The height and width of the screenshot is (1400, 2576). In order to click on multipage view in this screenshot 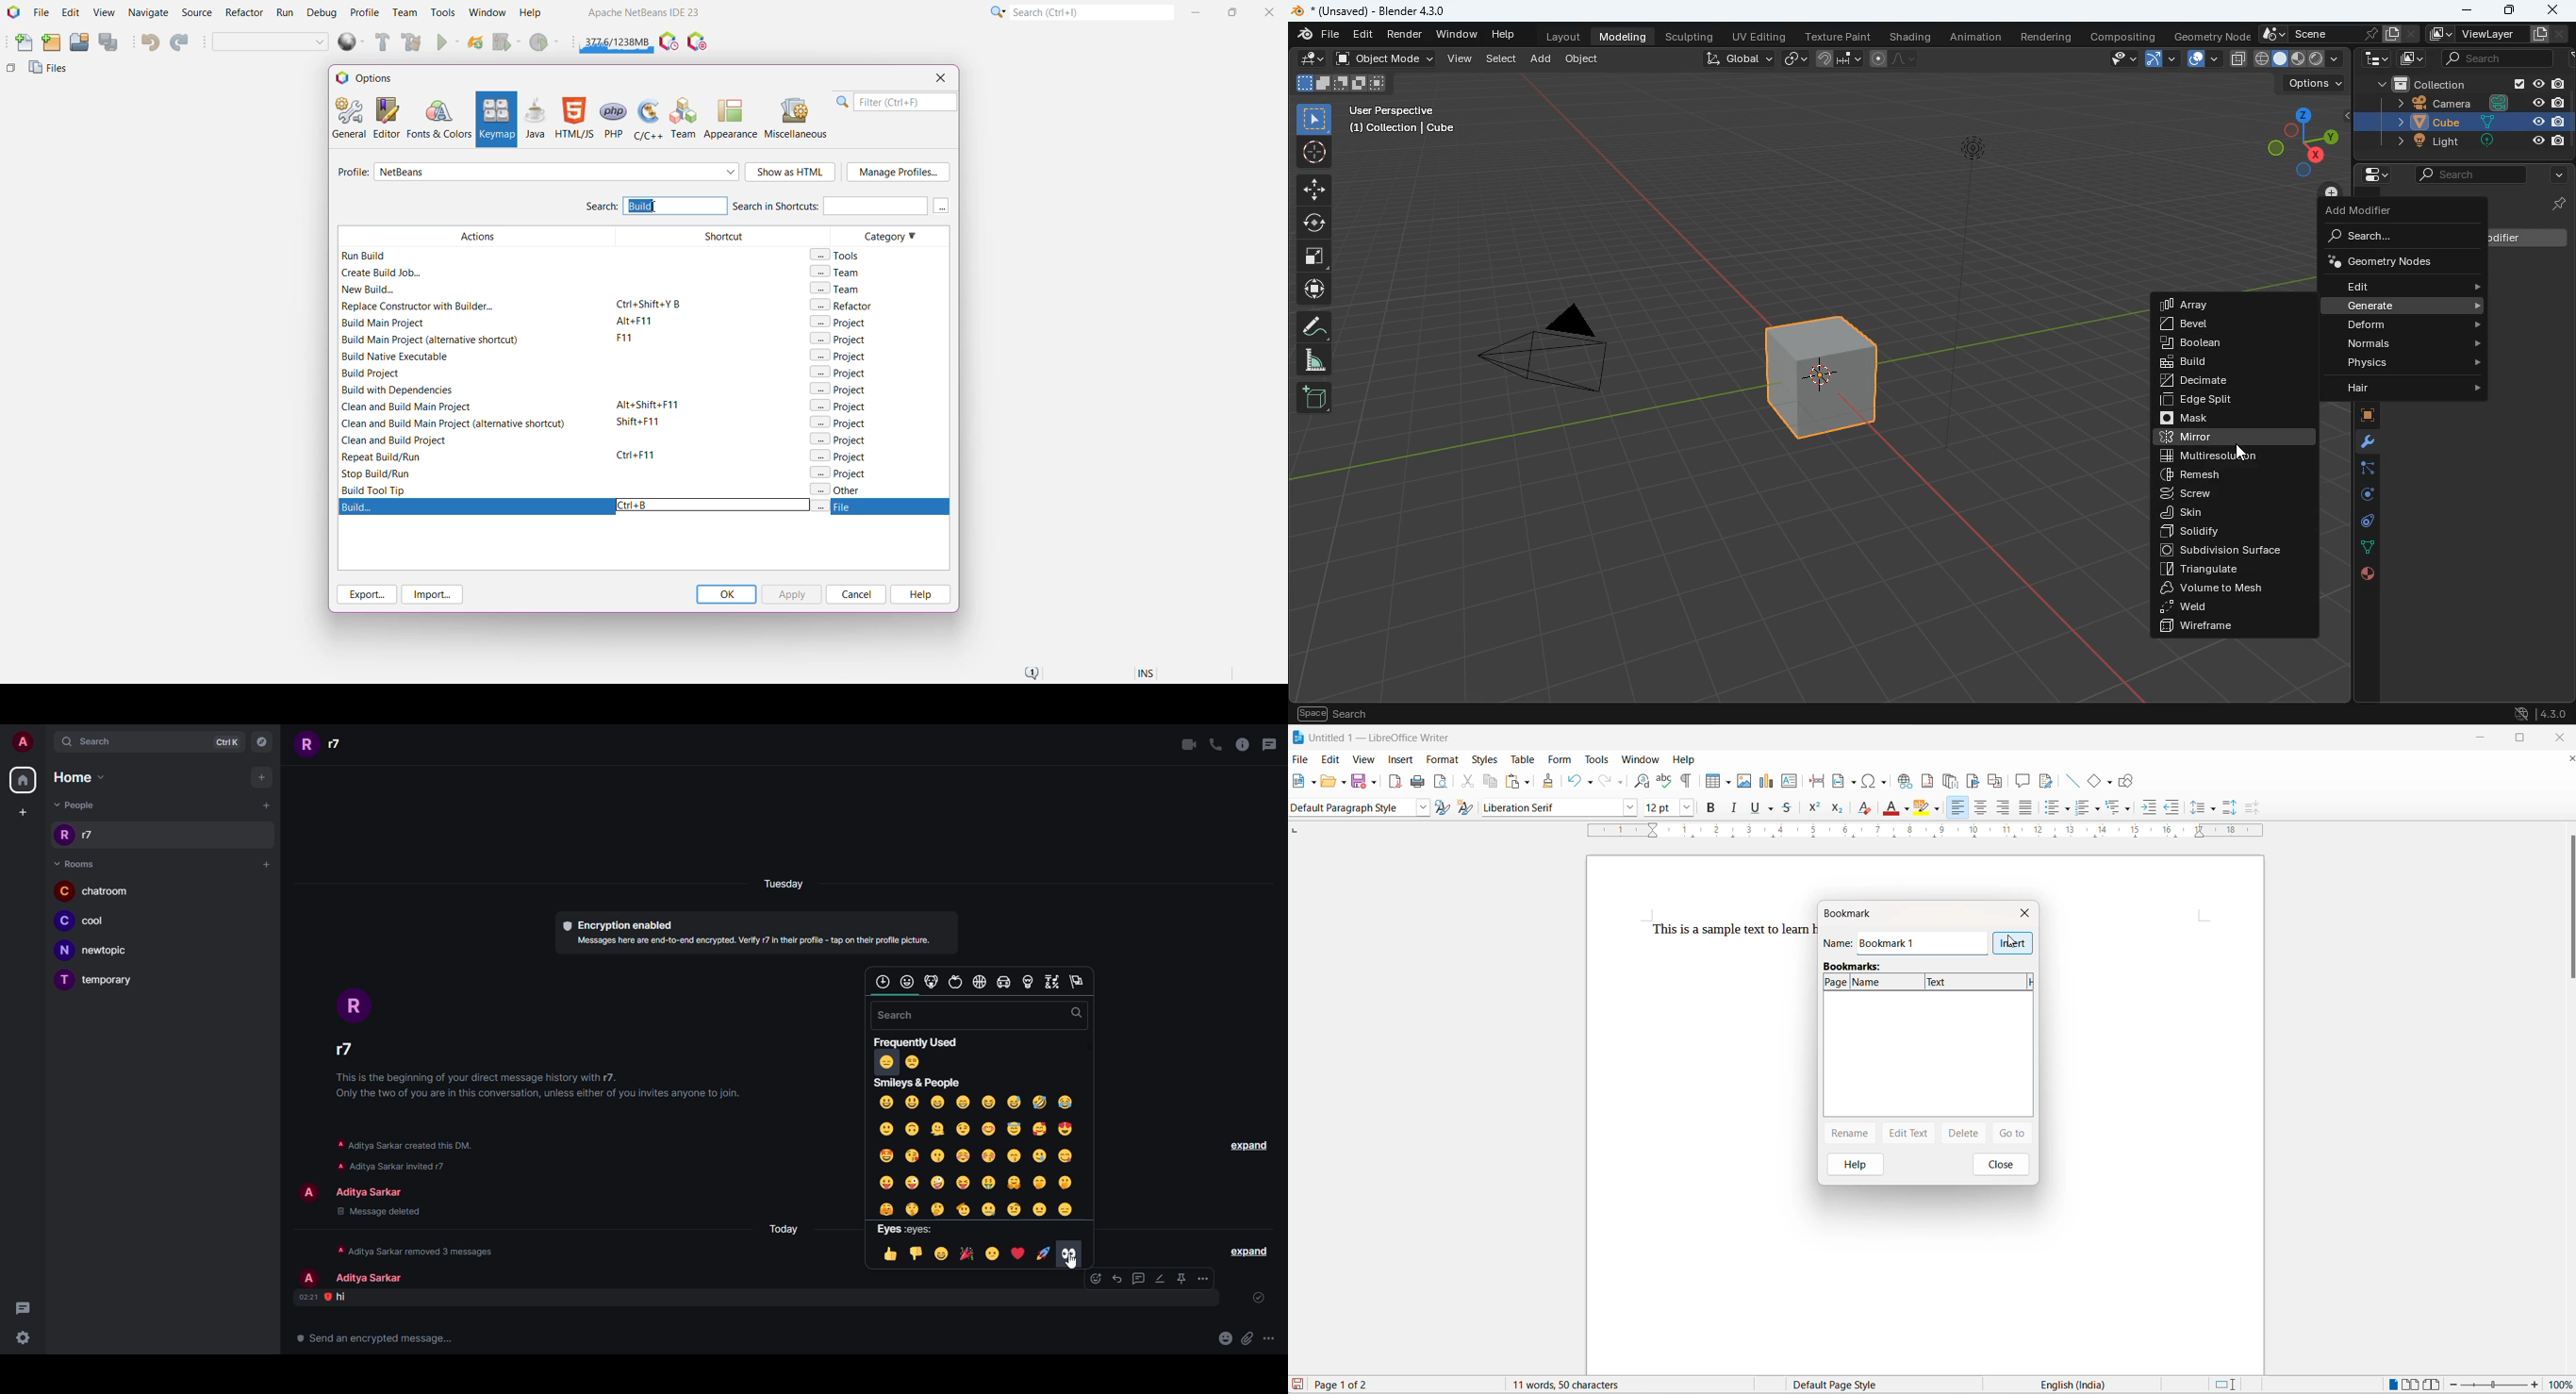, I will do `click(2411, 1384)`.